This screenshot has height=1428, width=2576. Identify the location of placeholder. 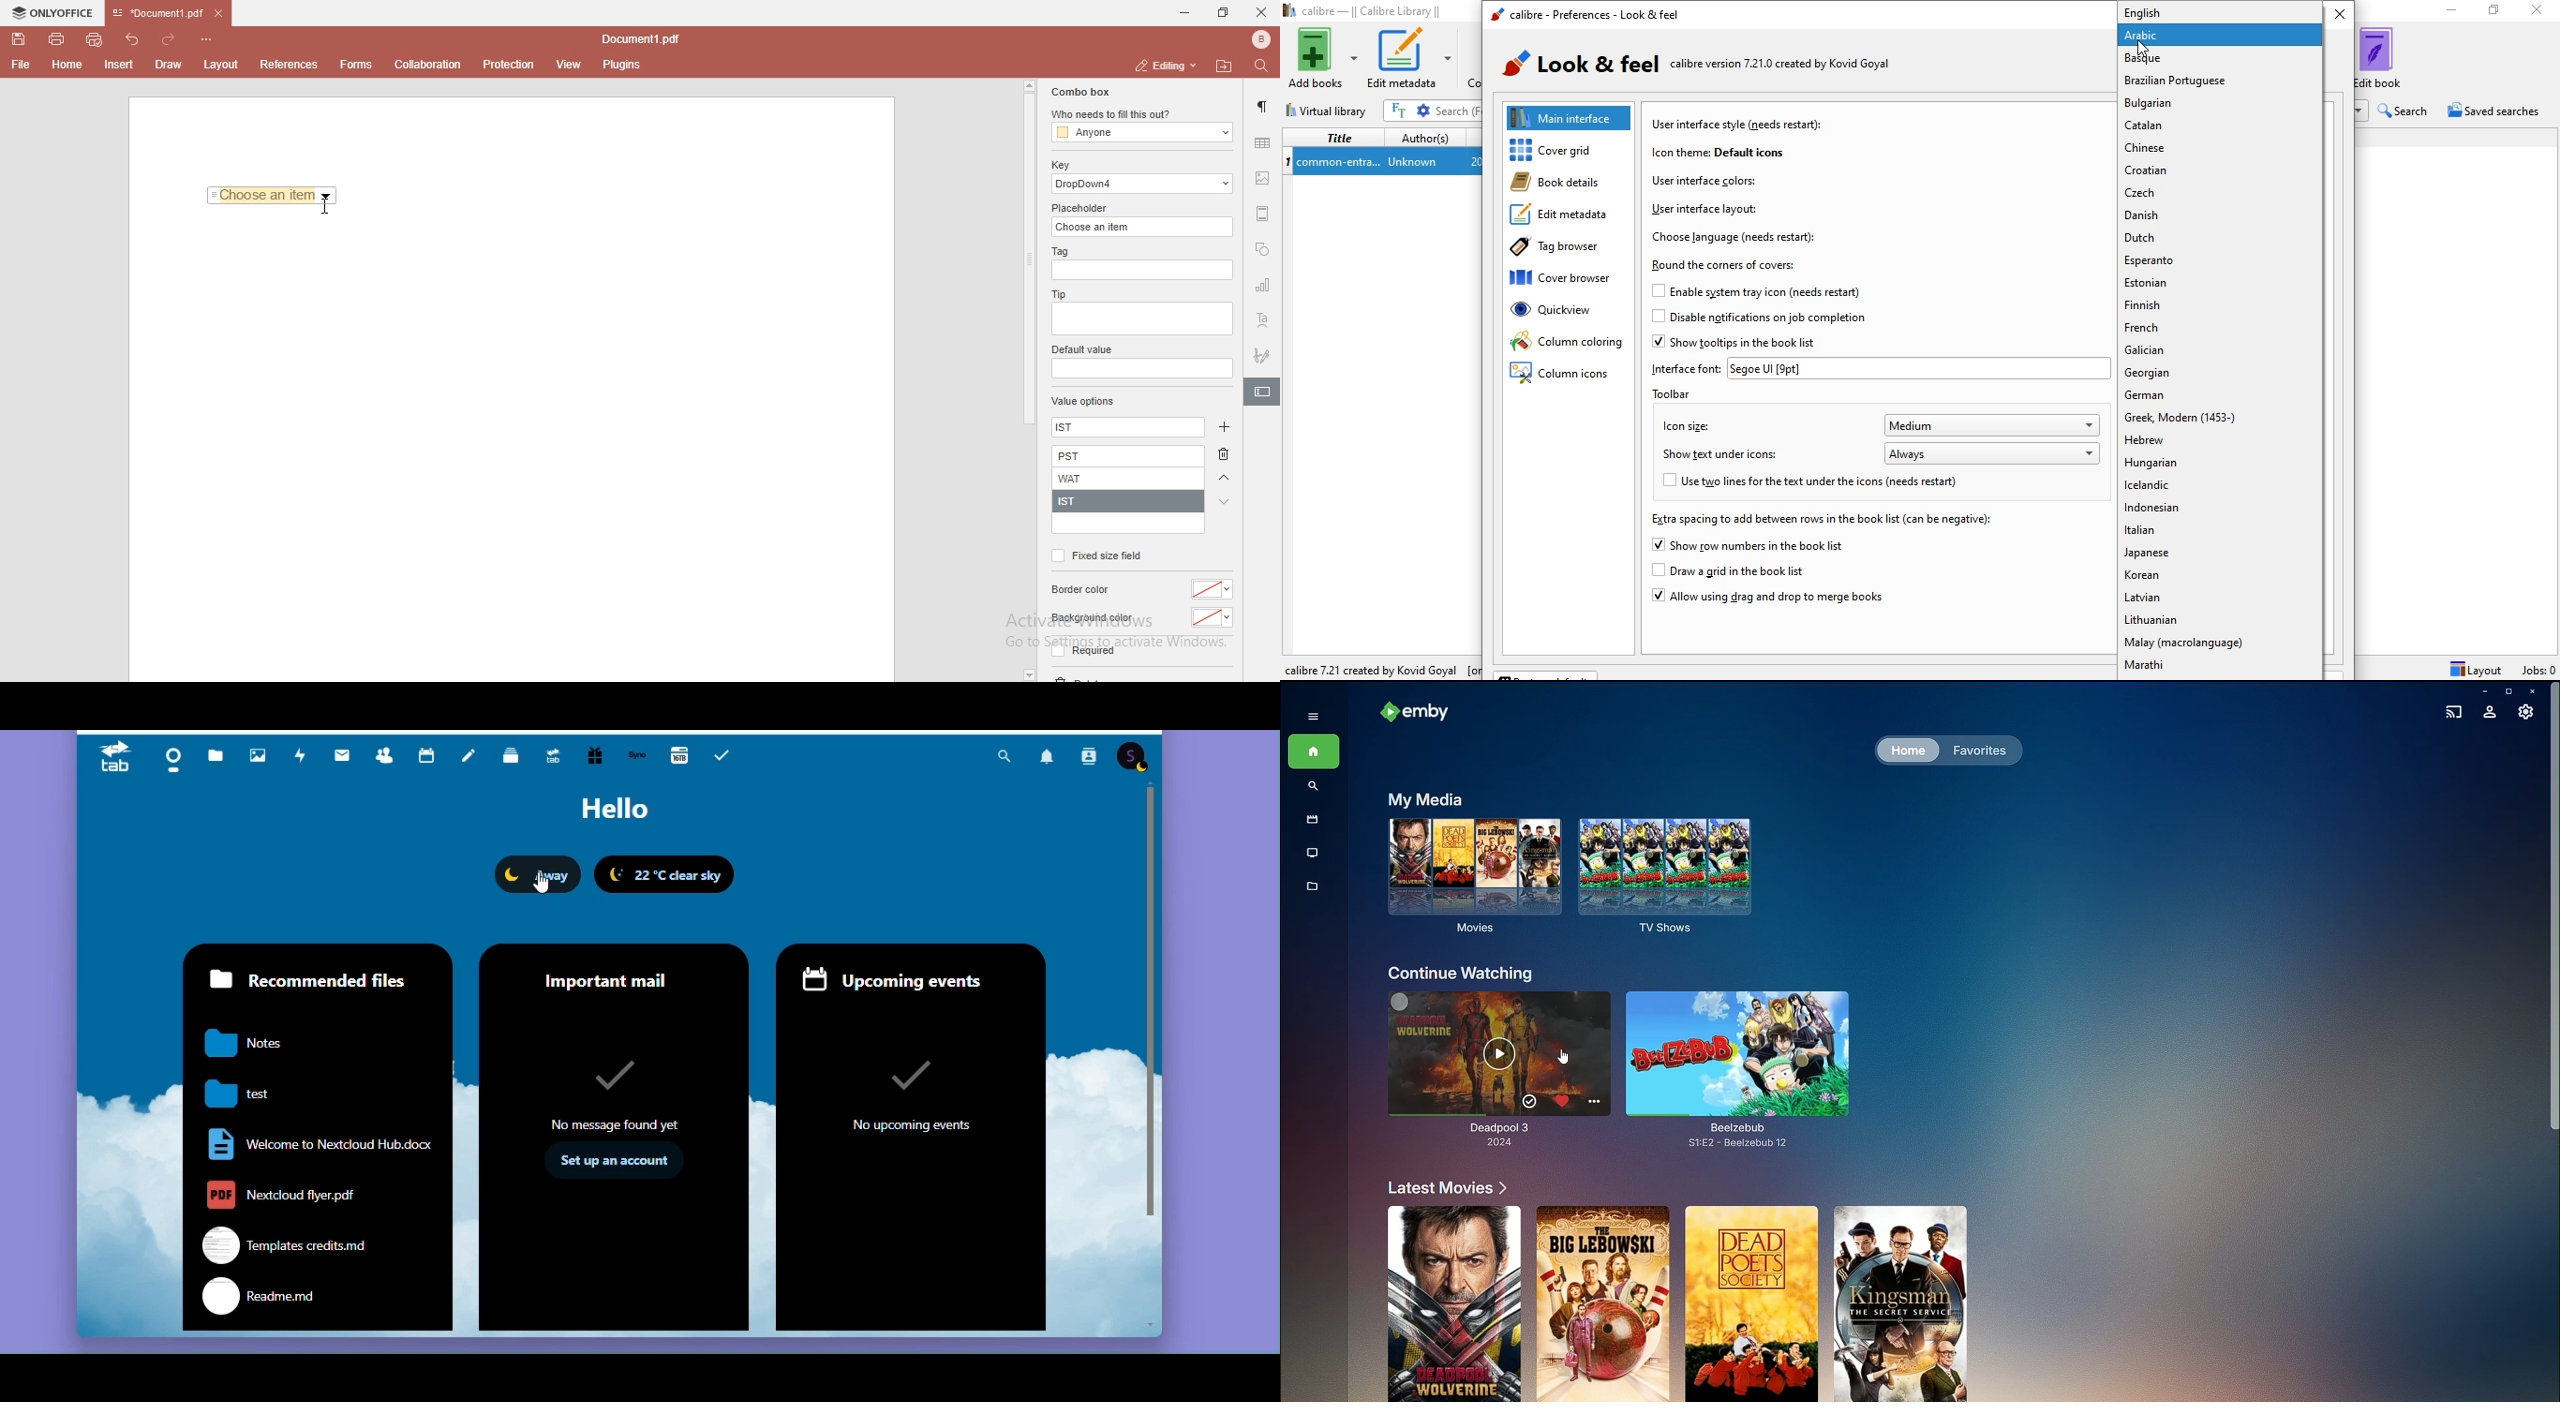
(1082, 208).